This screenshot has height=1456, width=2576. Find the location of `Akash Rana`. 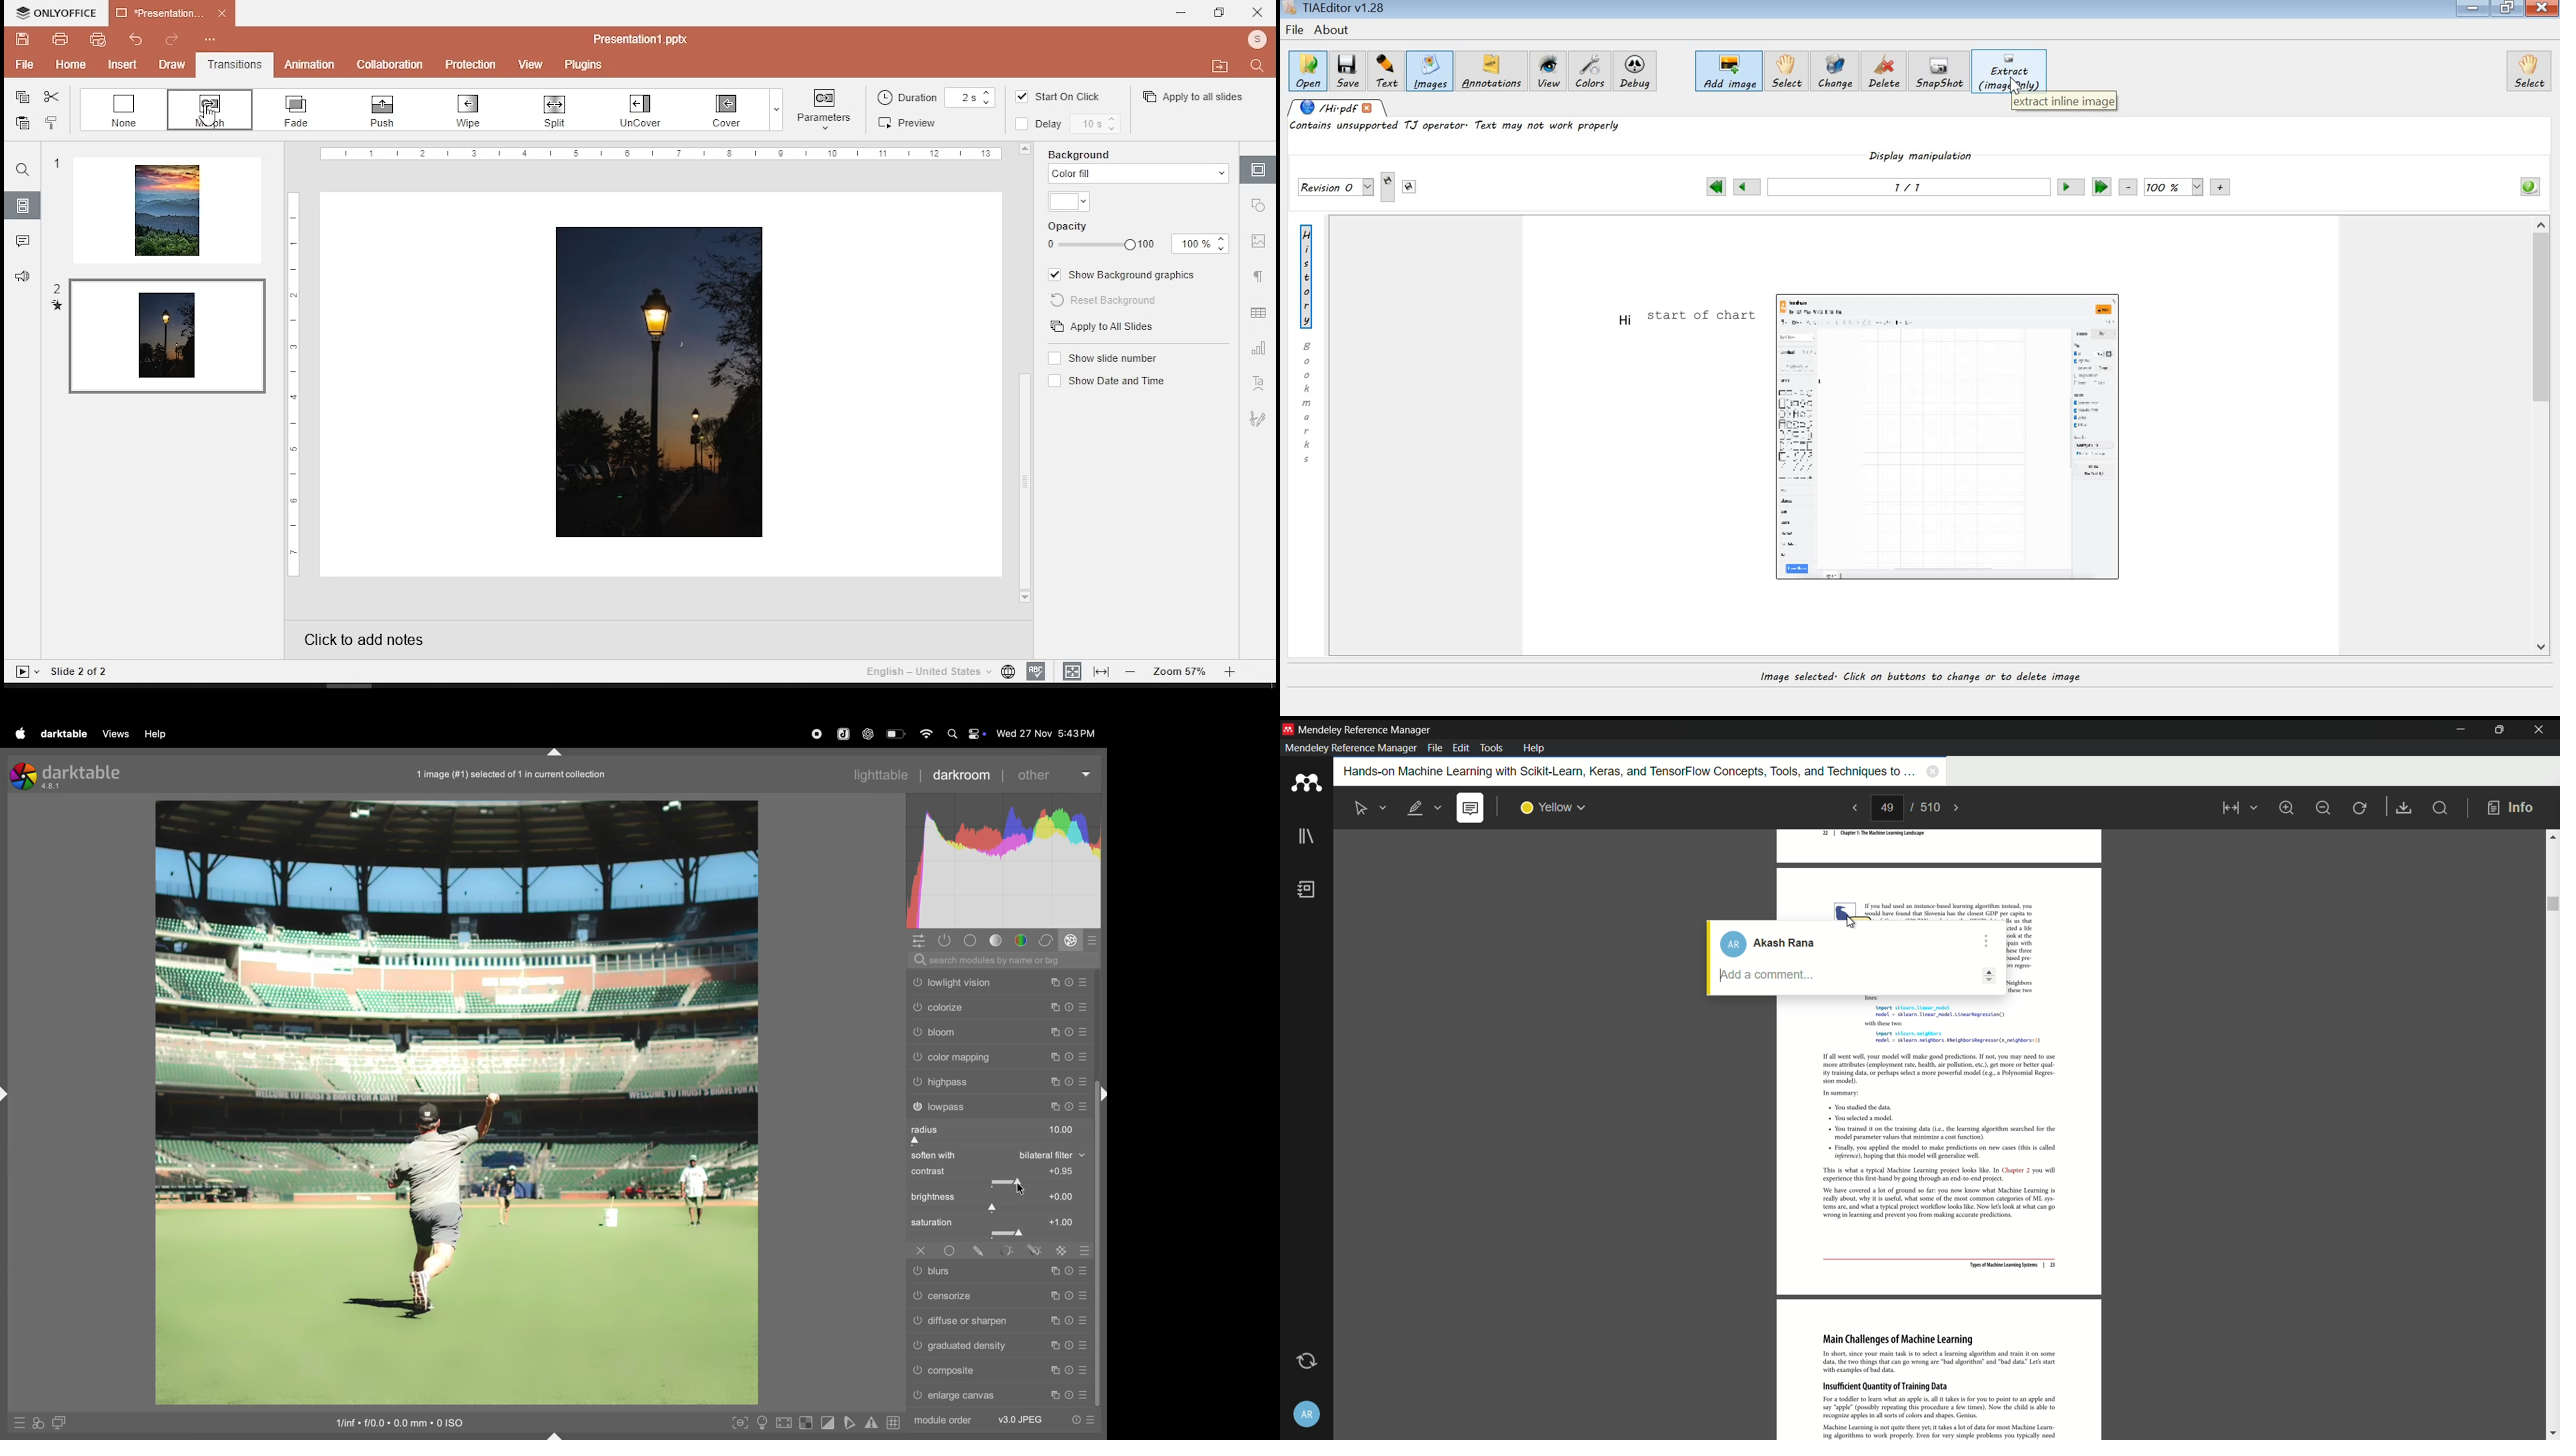

Akash Rana is located at coordinates (1775, 943).